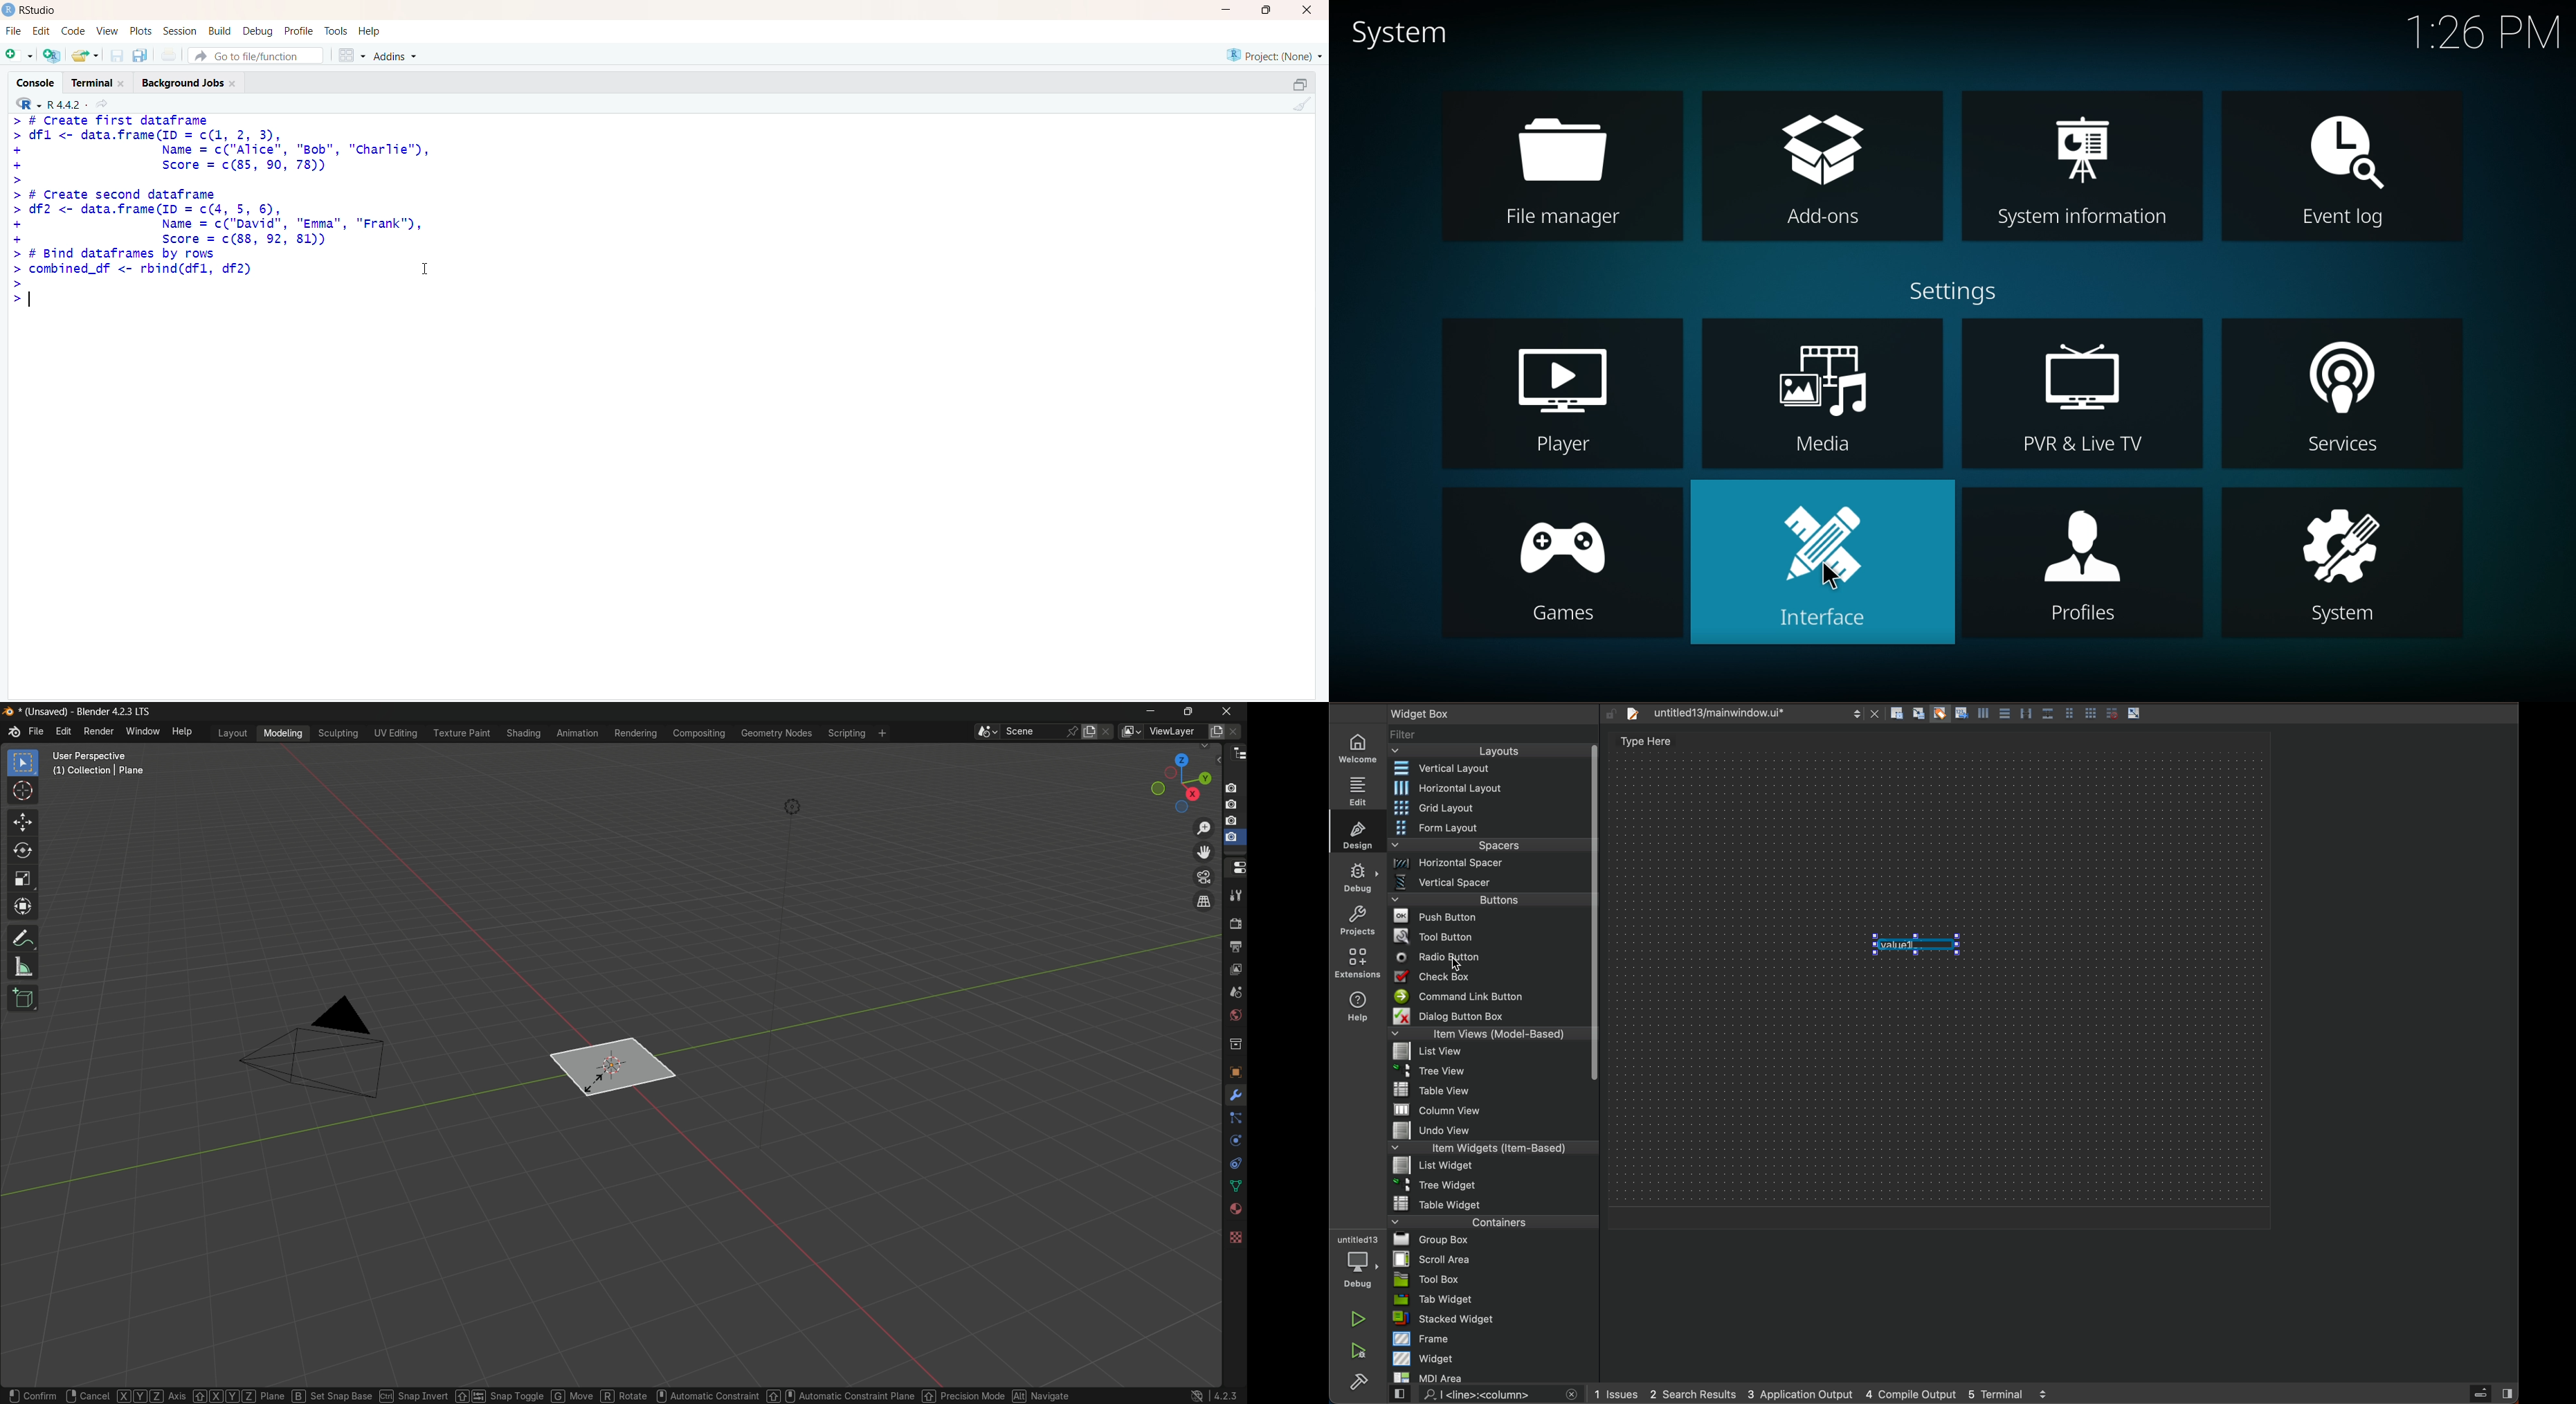 Image resolution: width=2576 pixels, height=1428 pixels. I want to click on help, so click(1356, 1008).